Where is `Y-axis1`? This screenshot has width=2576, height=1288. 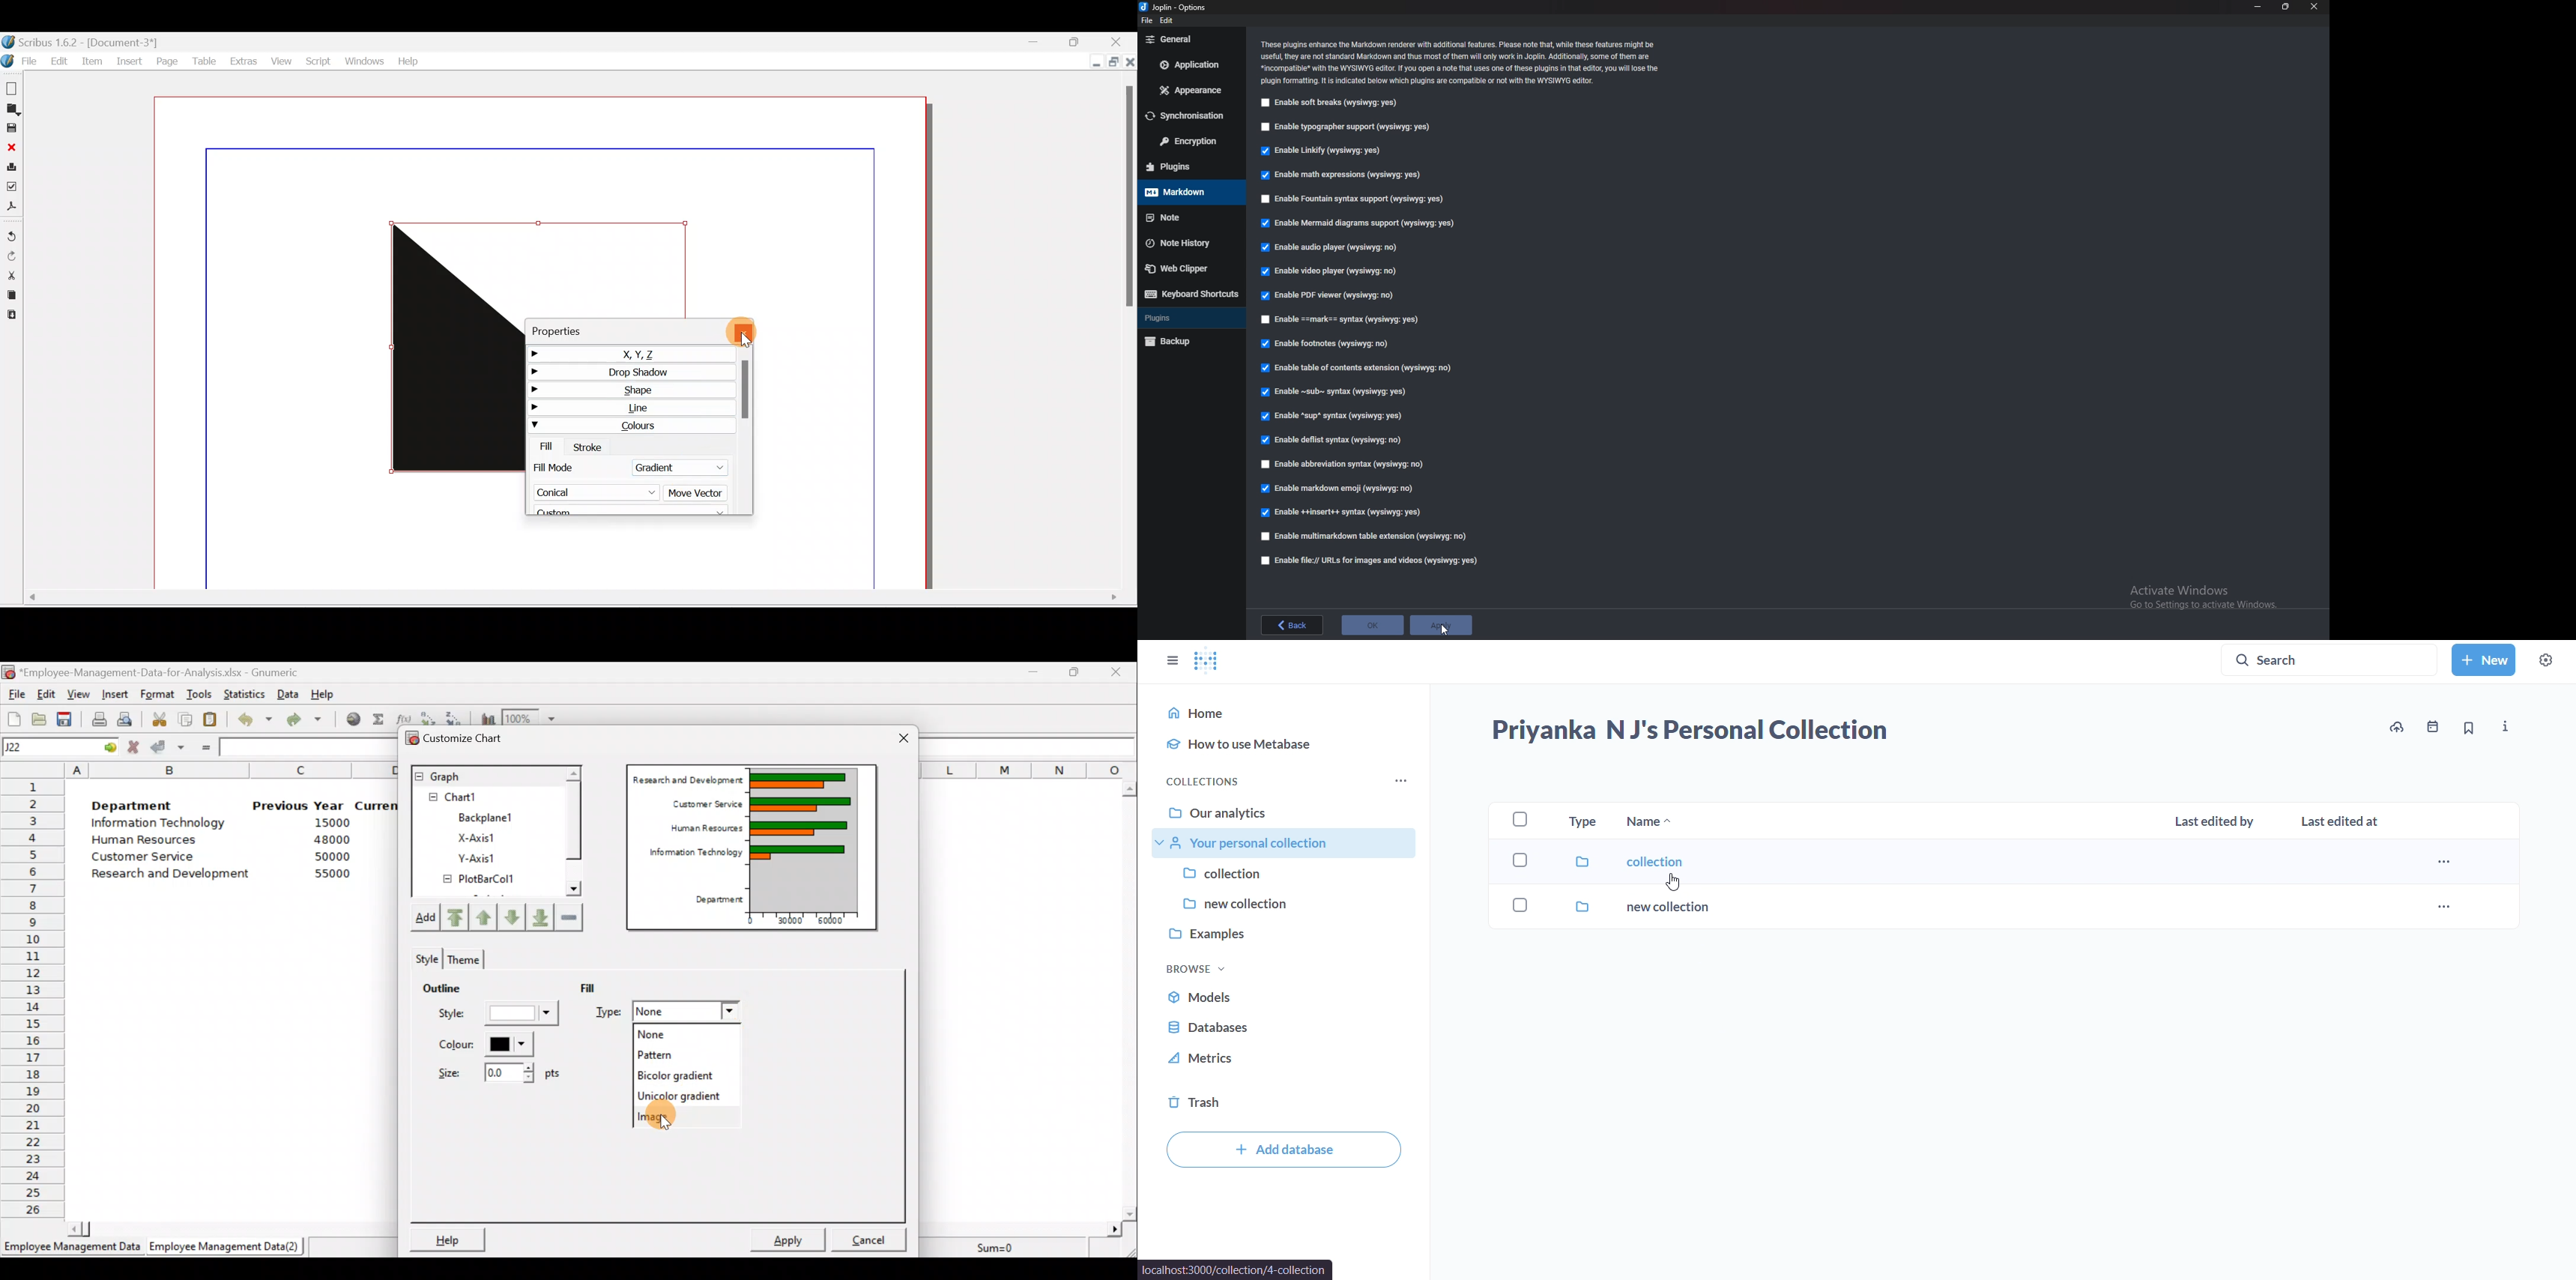
Y-axis1 is located at coordinates (475, 860).